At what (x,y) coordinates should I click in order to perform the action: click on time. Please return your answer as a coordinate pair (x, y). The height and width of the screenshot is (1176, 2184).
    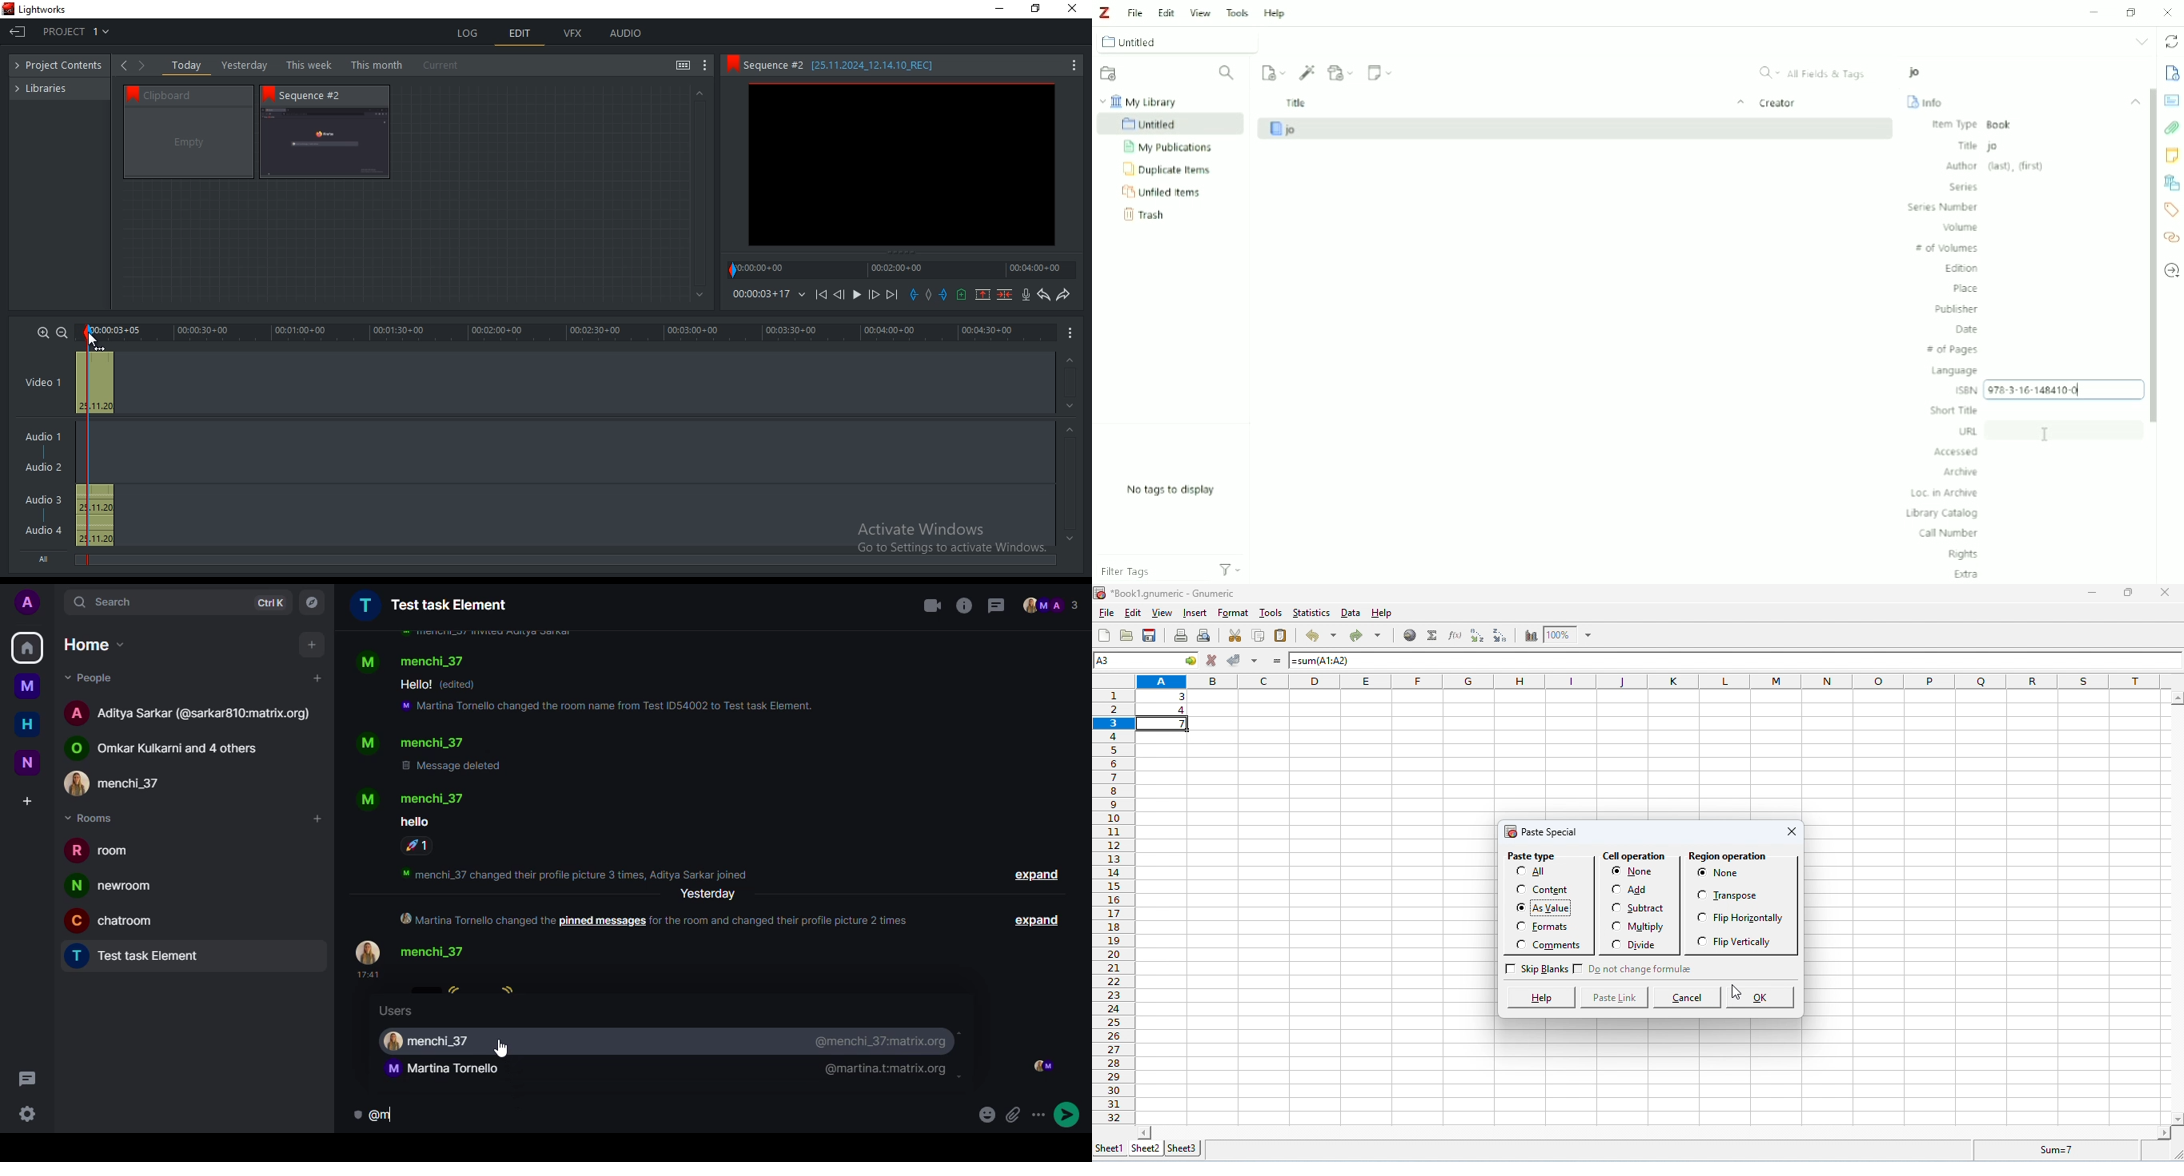
    Looking at the image, I should click on (365, 976).